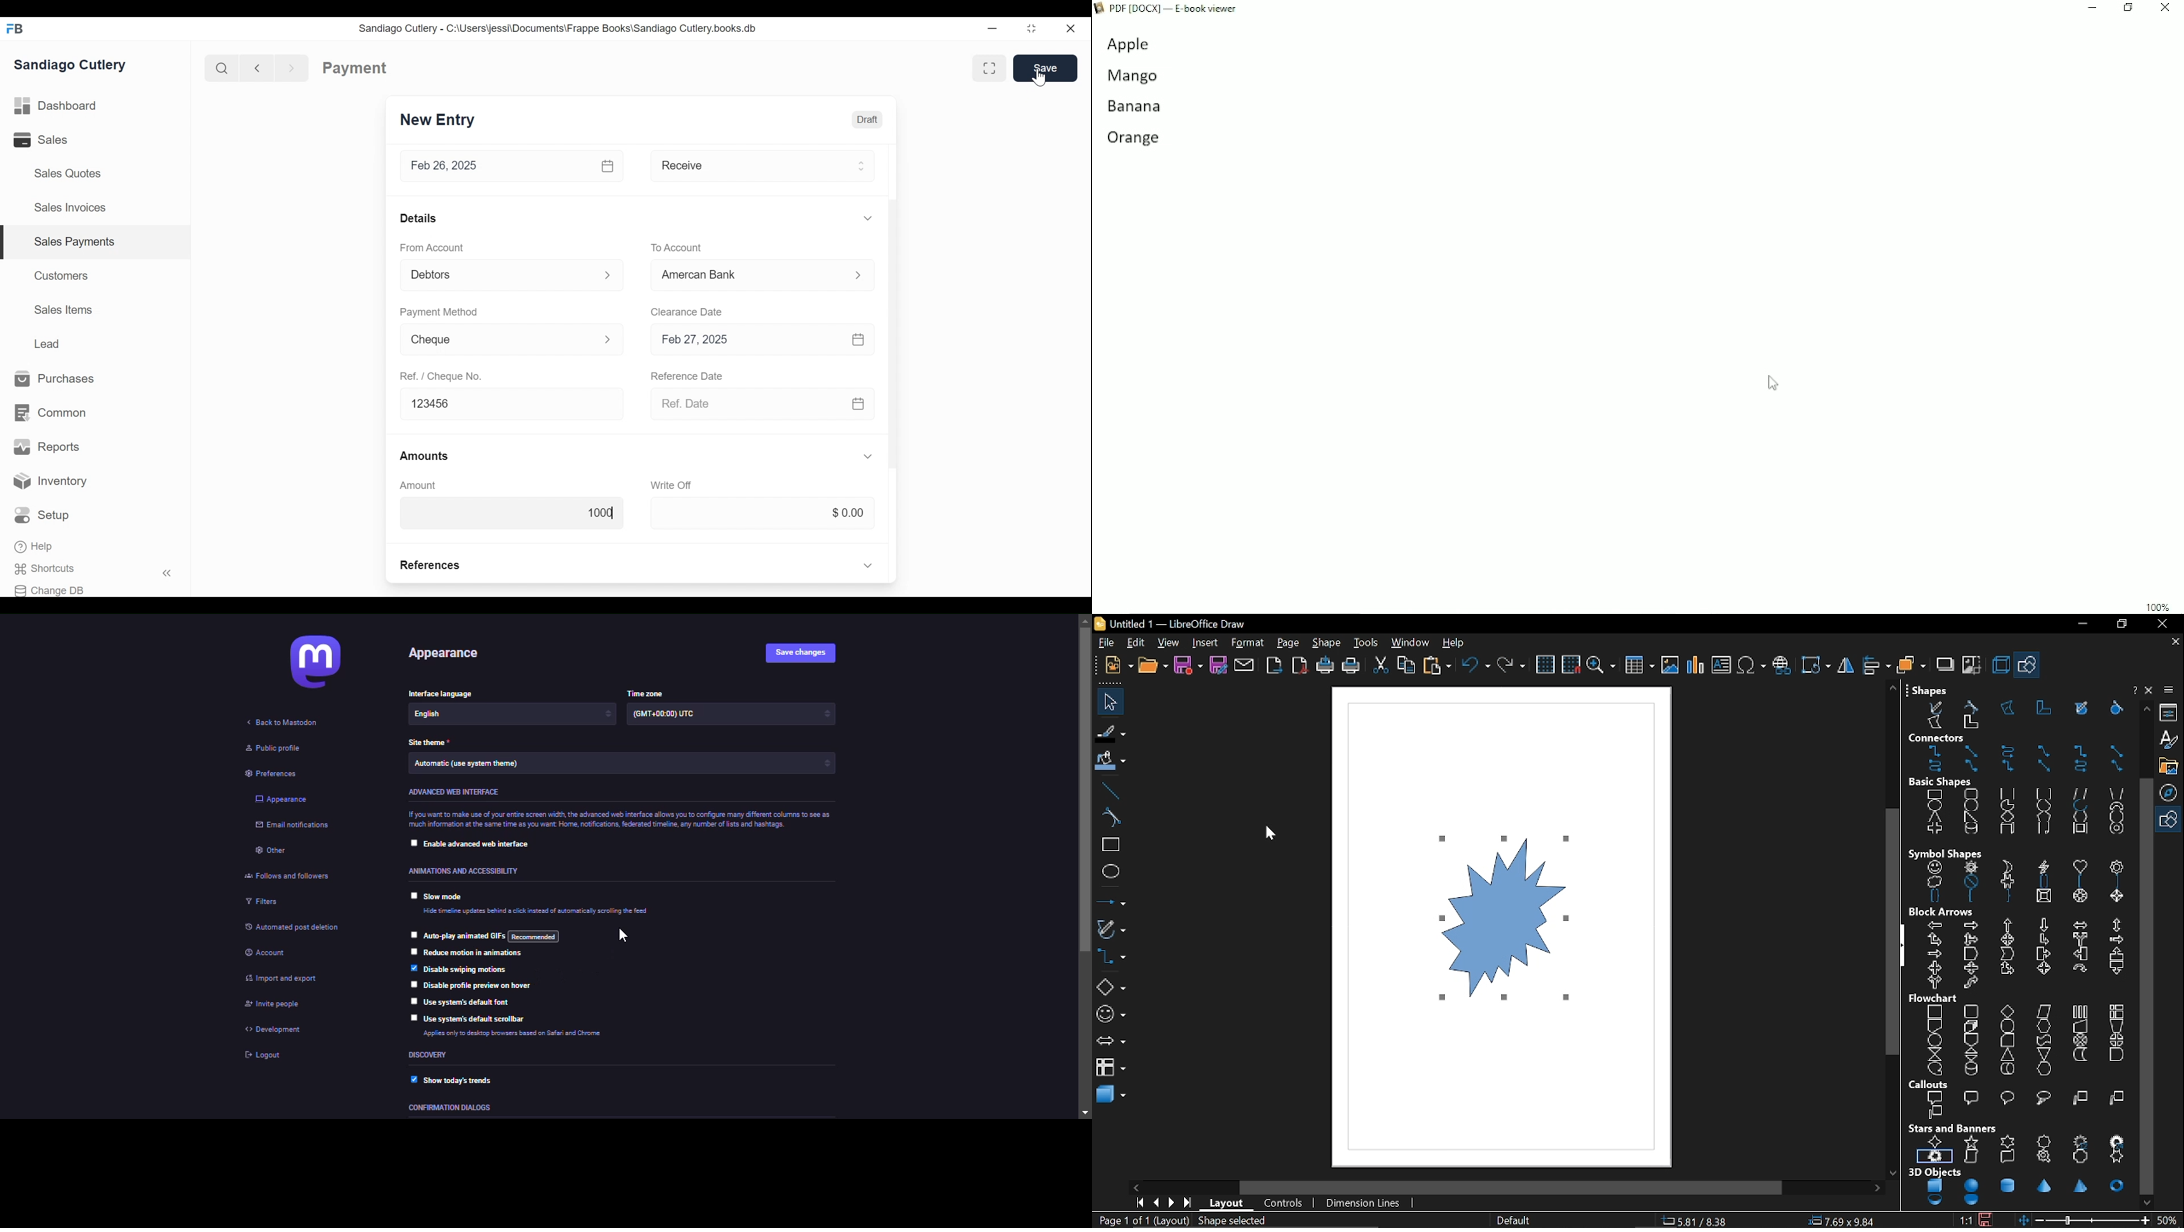  What do you see at coordinates (2018, 807) in the screenshot?
I see `Basic shapes` at bounding box center [2018, 807].